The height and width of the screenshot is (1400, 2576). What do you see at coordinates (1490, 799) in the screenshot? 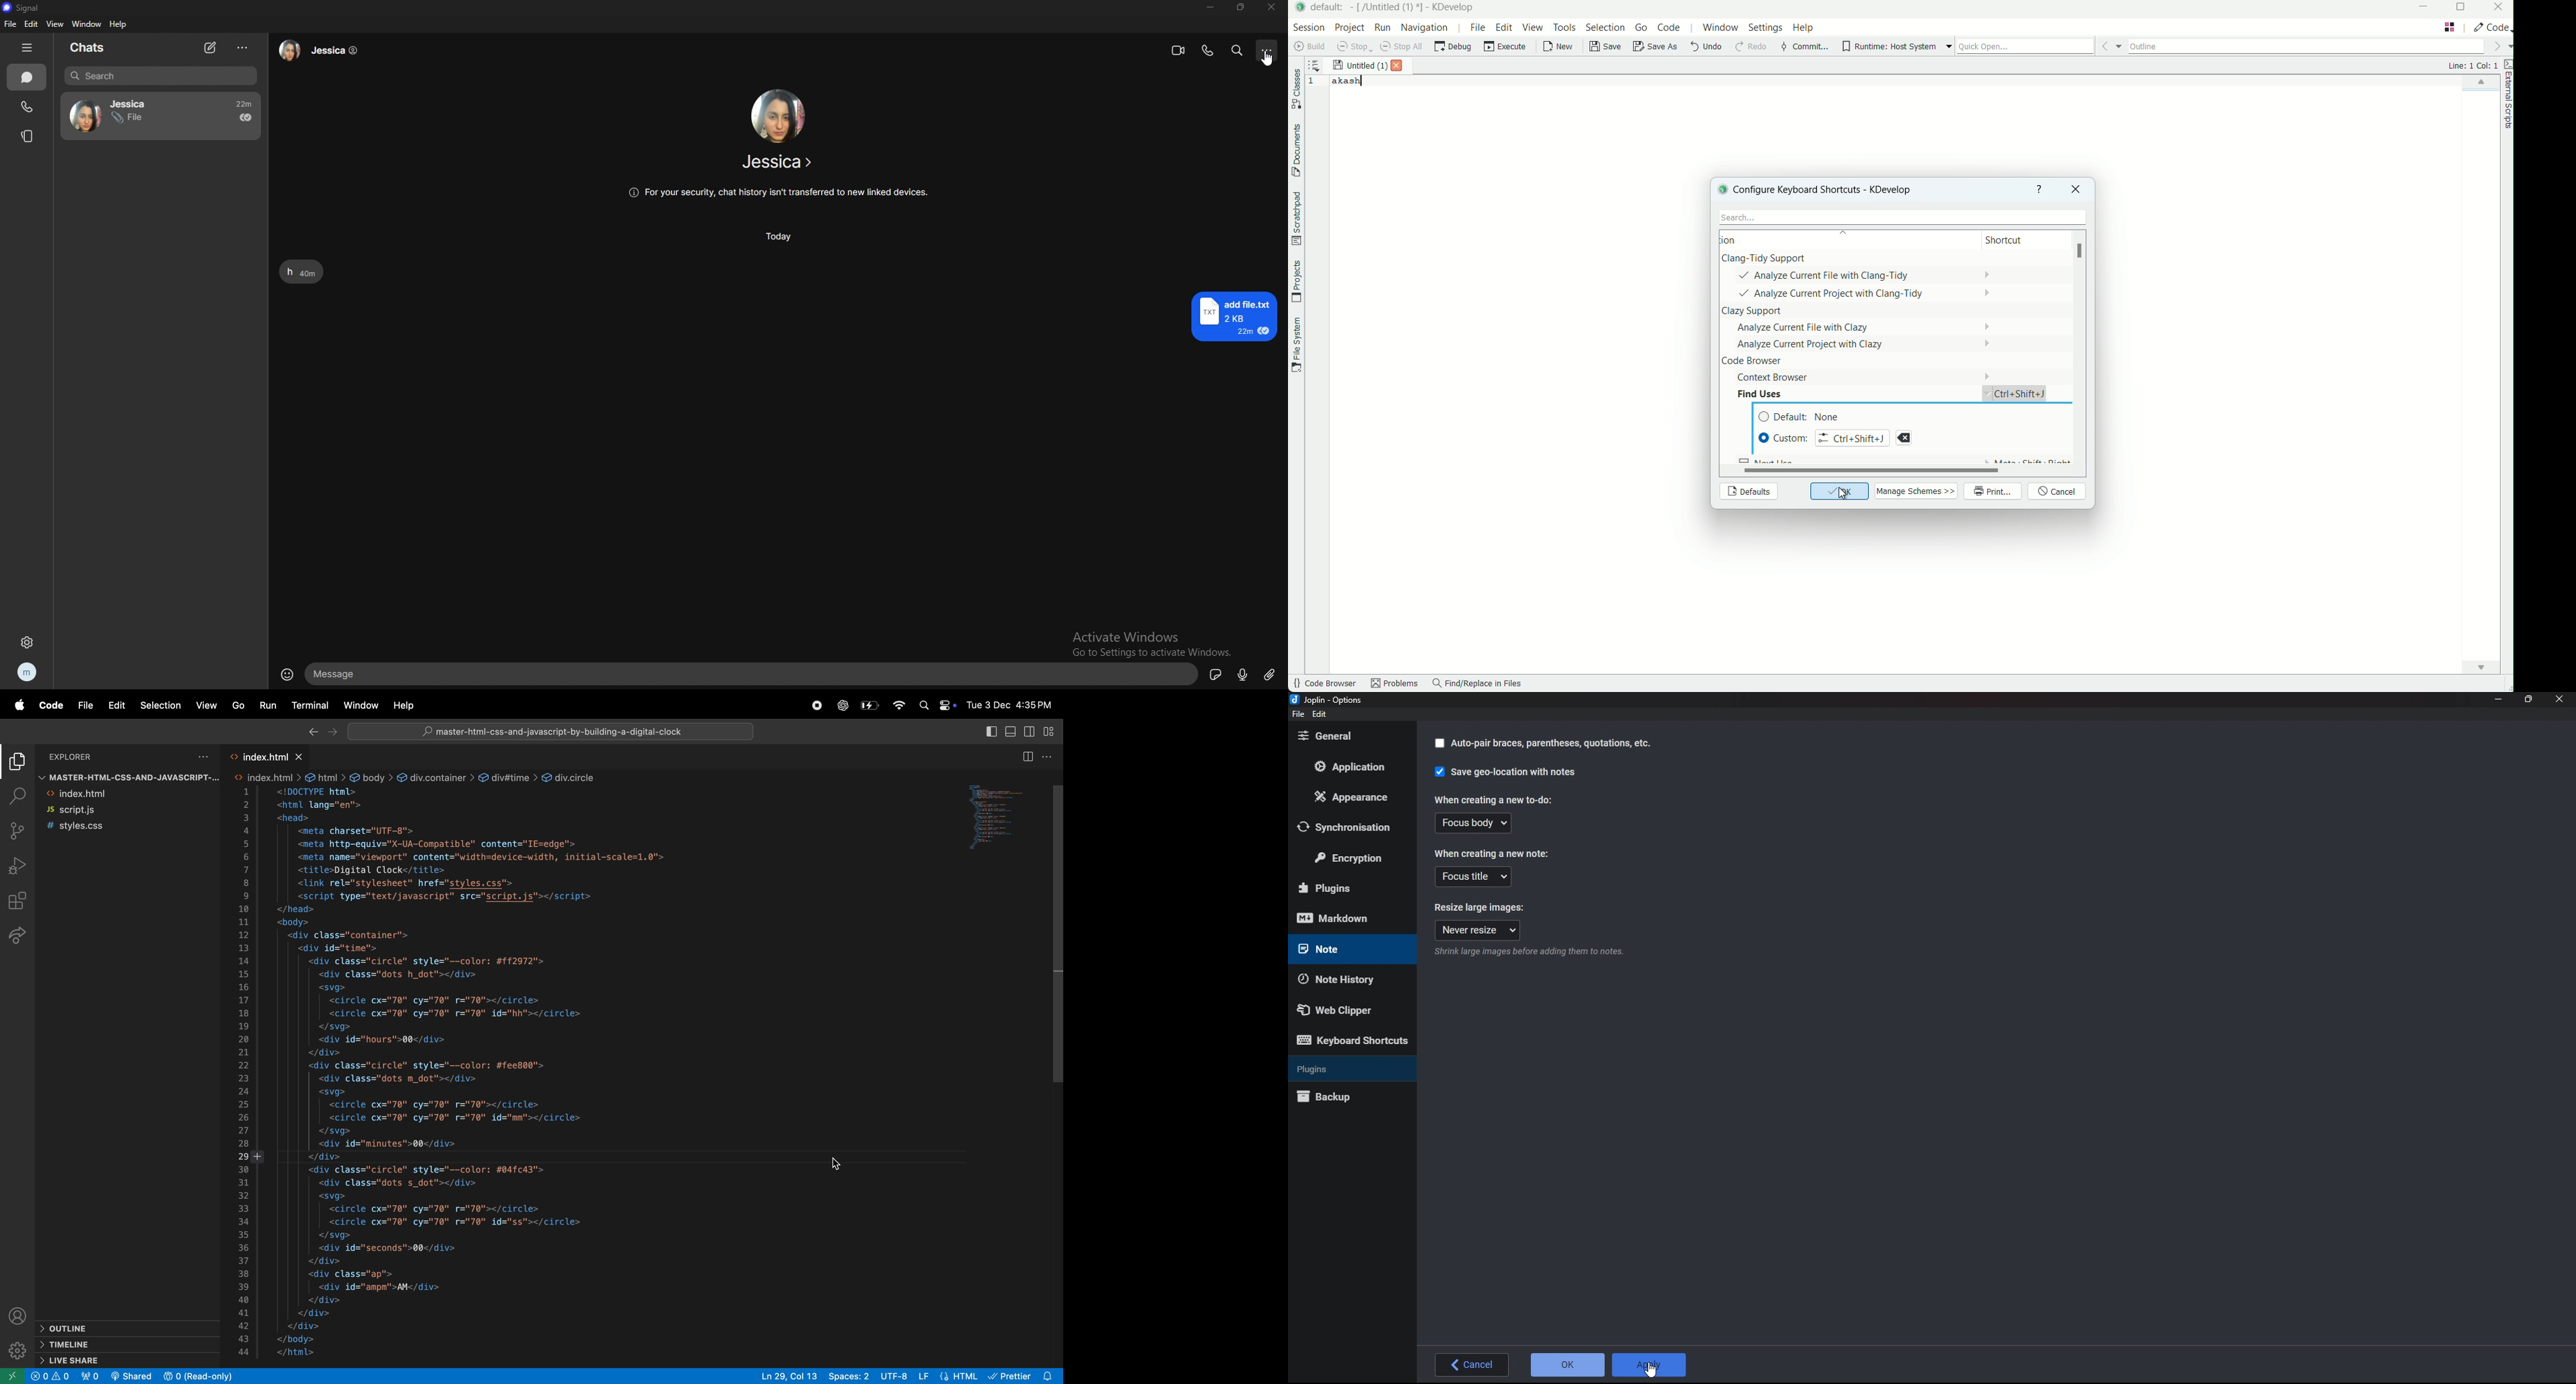
I see `When creating a new to do` at bounding box center [1490, 799].